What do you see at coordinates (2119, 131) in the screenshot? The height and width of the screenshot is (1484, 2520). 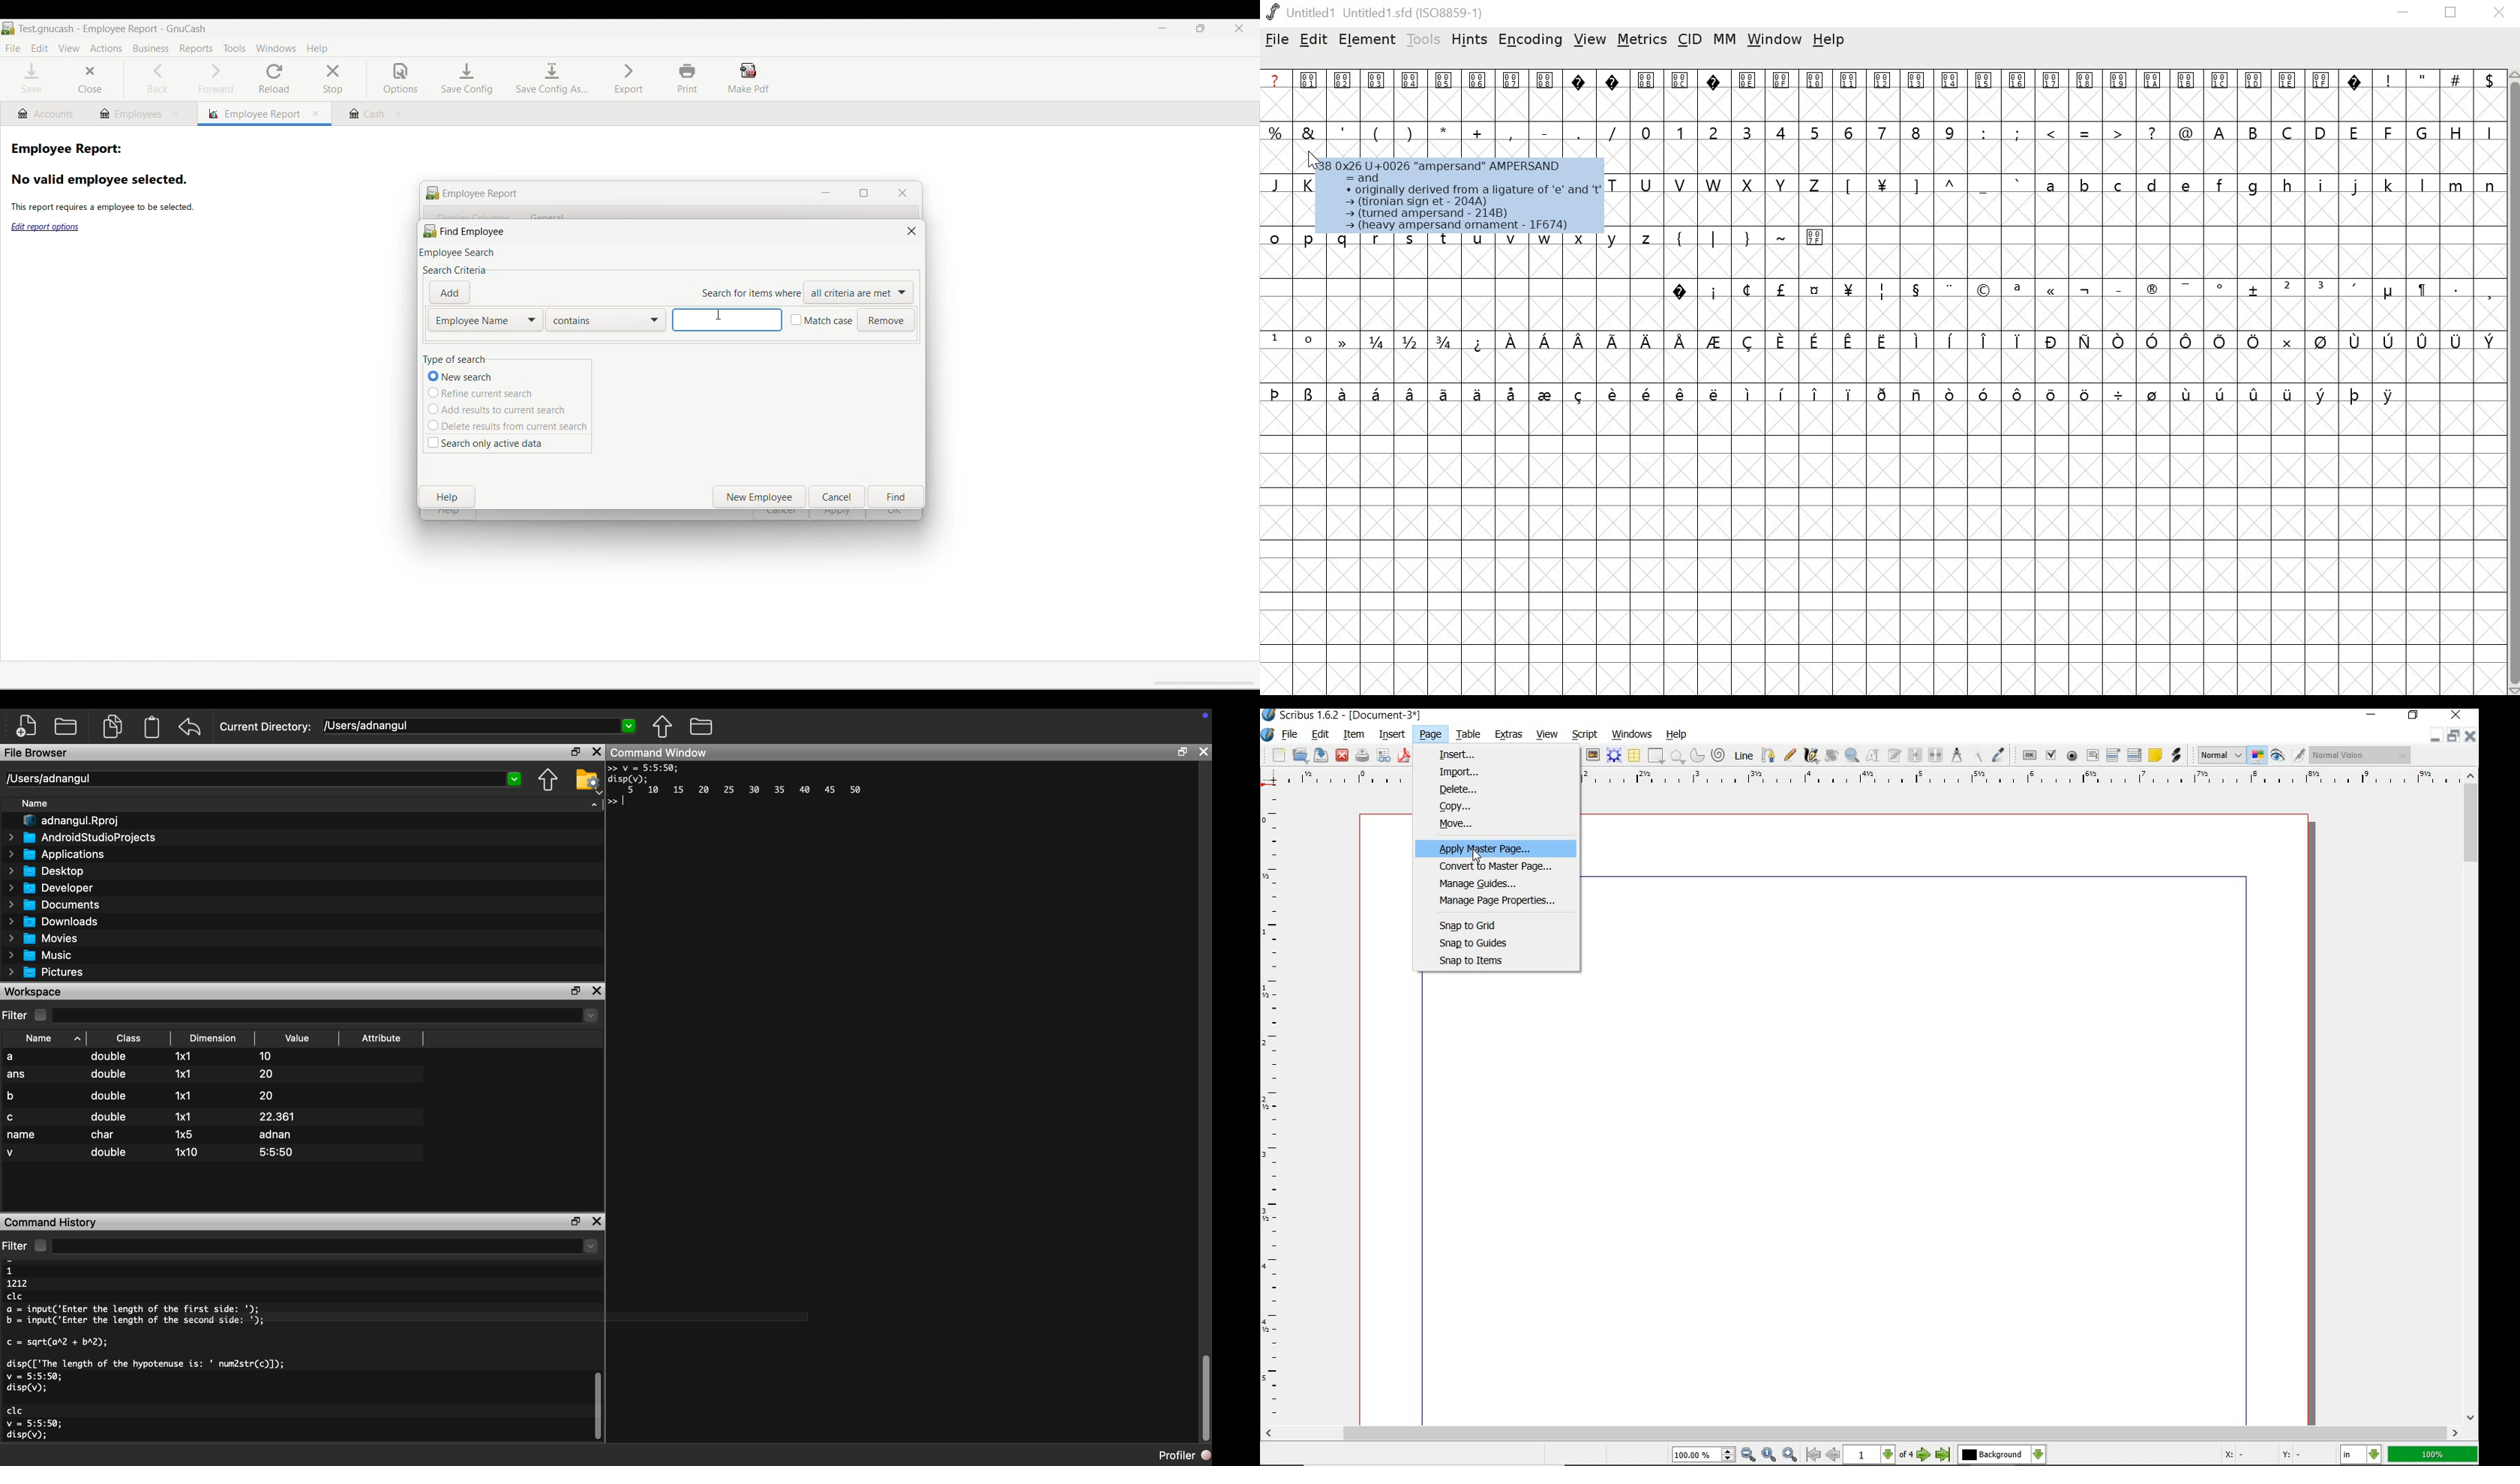 I see `>` at bounding box center [2119, 131].